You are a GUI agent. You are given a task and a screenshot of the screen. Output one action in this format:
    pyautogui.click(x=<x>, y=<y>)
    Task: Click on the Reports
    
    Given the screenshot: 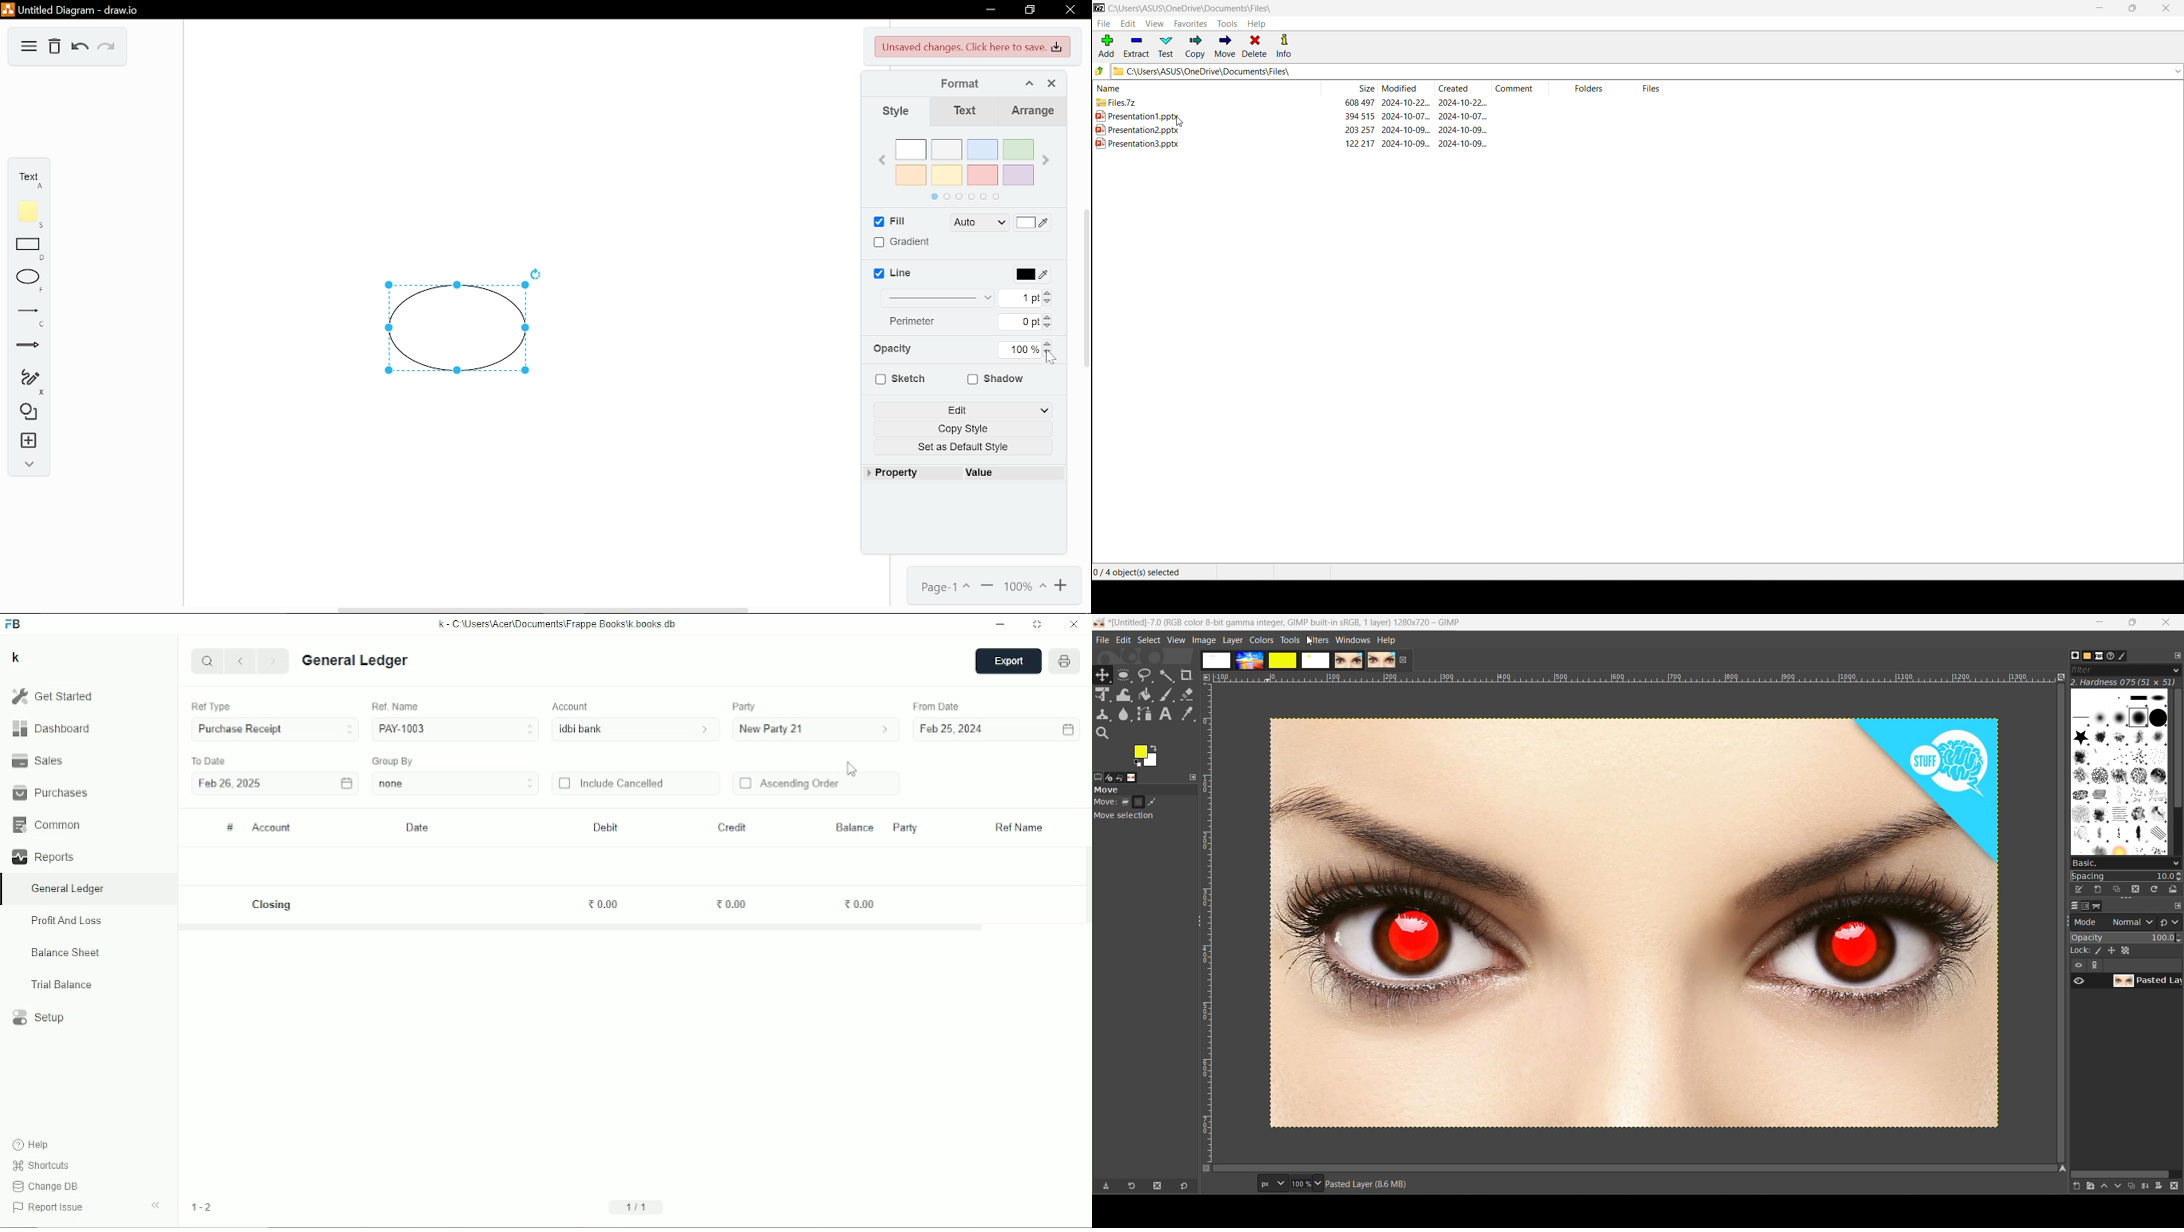 What is the action you would take?
    pyautogui.click(x=42, y=857)
    